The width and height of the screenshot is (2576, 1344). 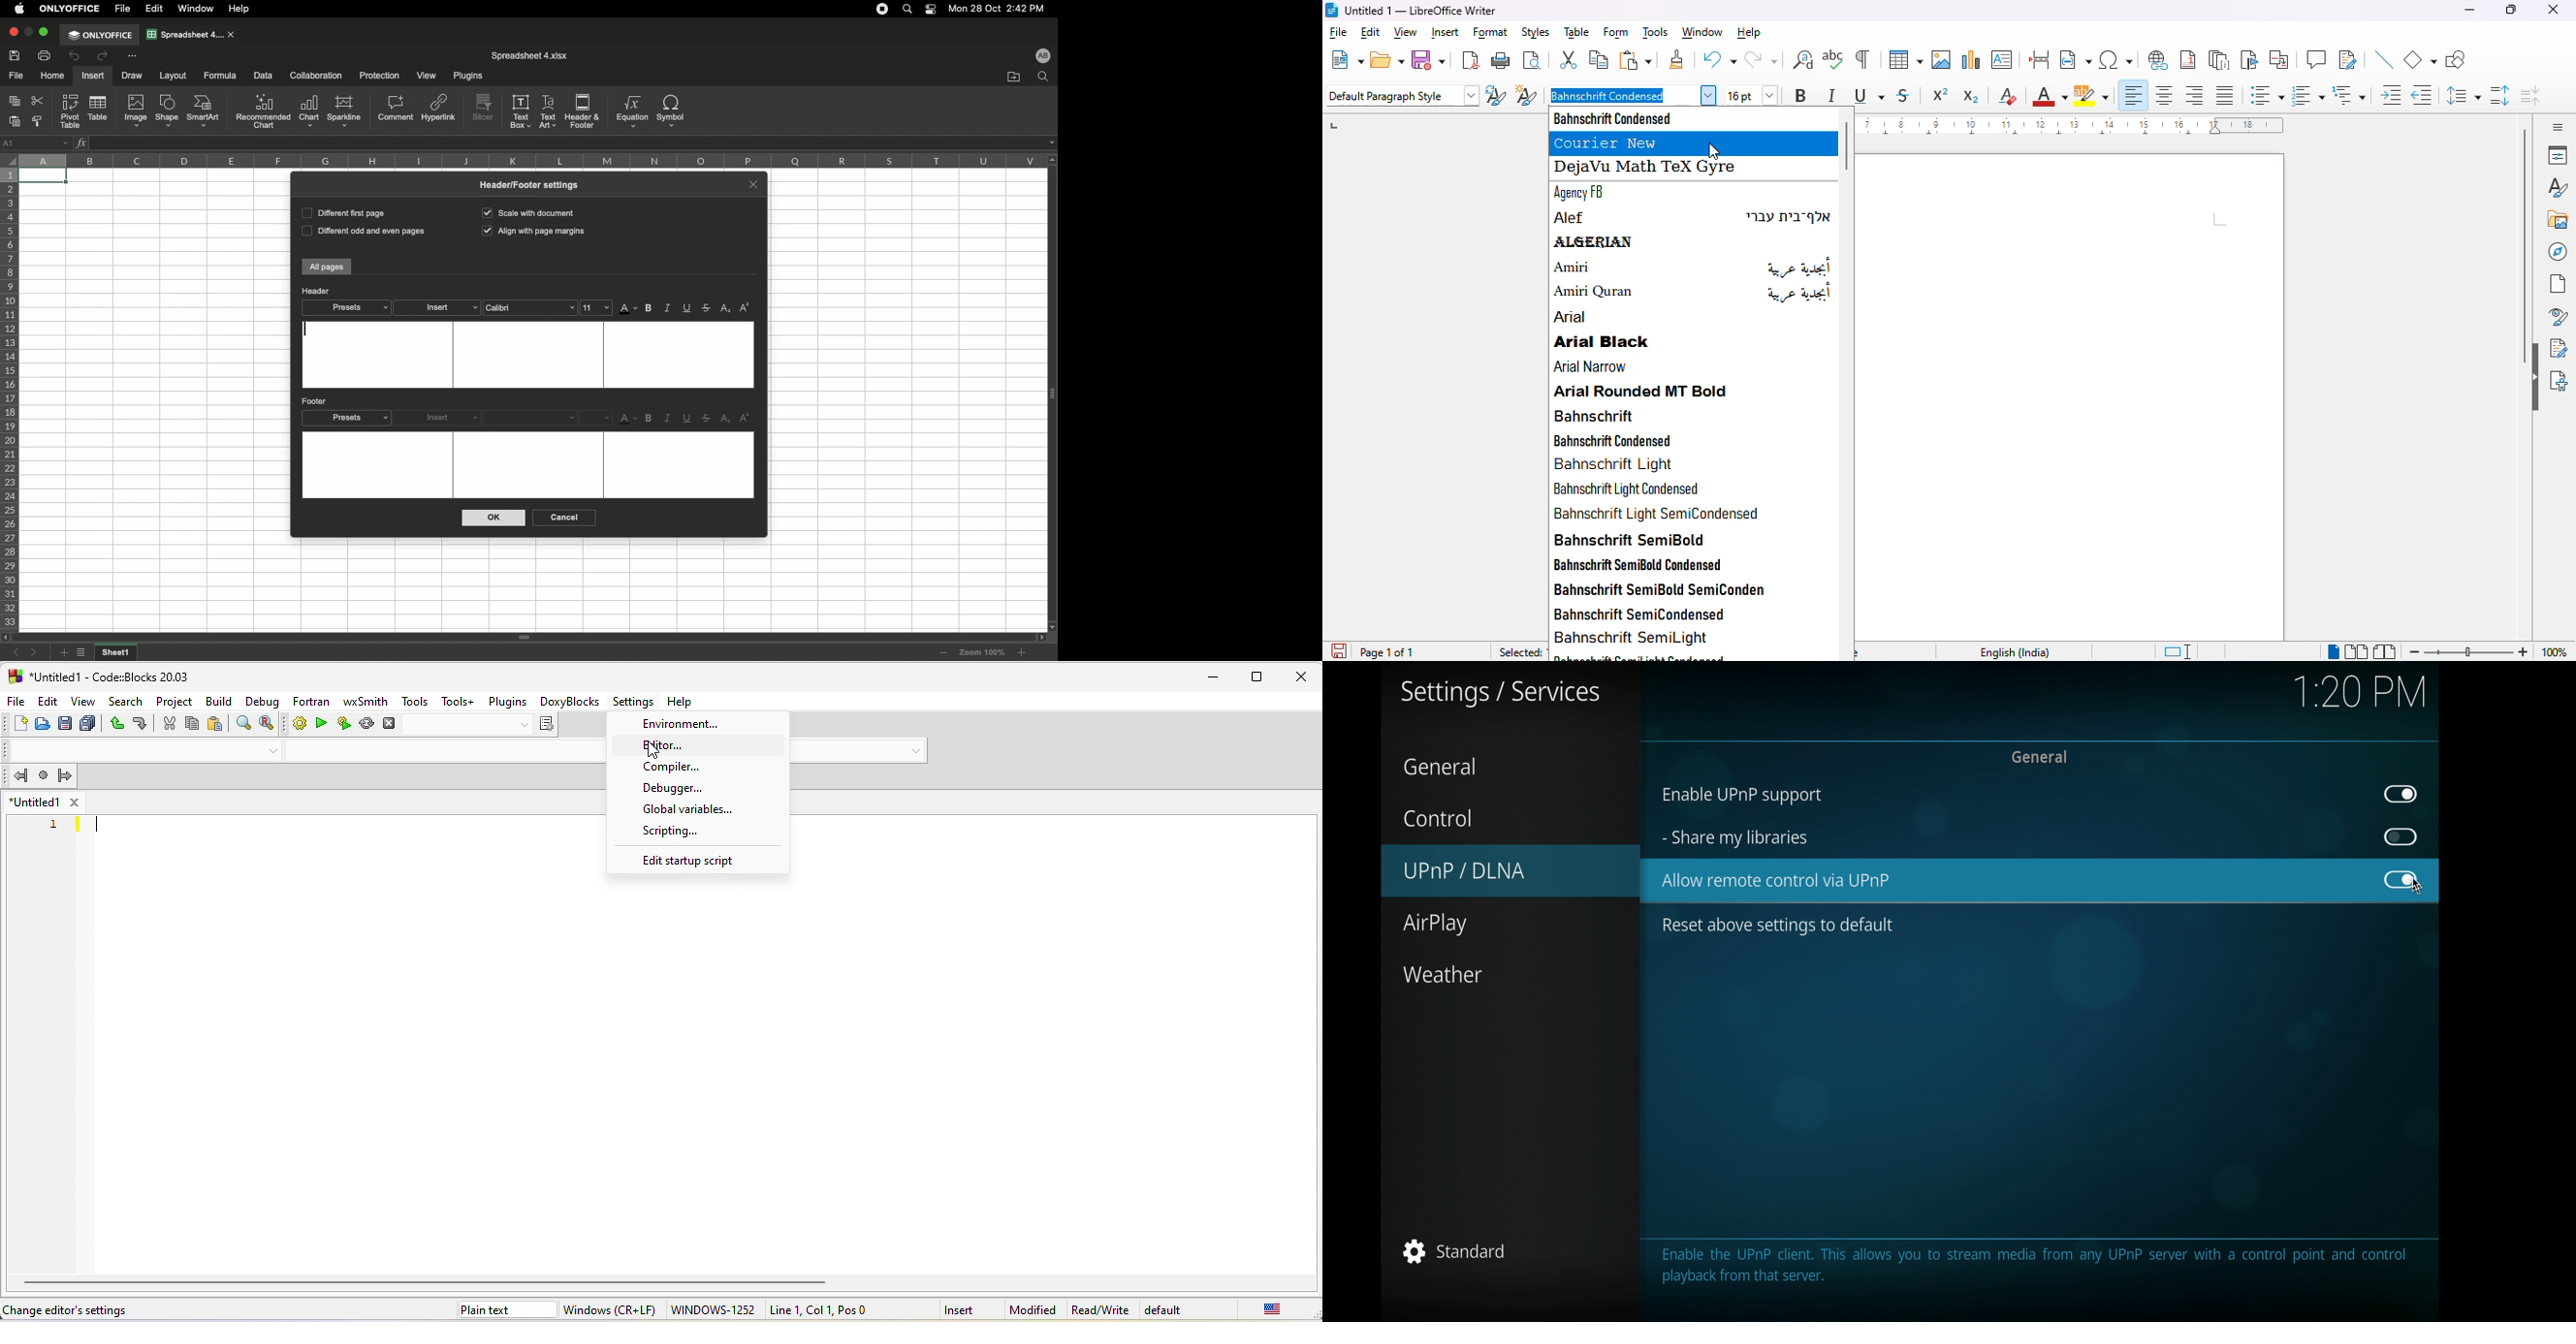 What do you see at coordinates (96, 109) in the screenshot?
I see `Table` at bounding box center [96, 109].